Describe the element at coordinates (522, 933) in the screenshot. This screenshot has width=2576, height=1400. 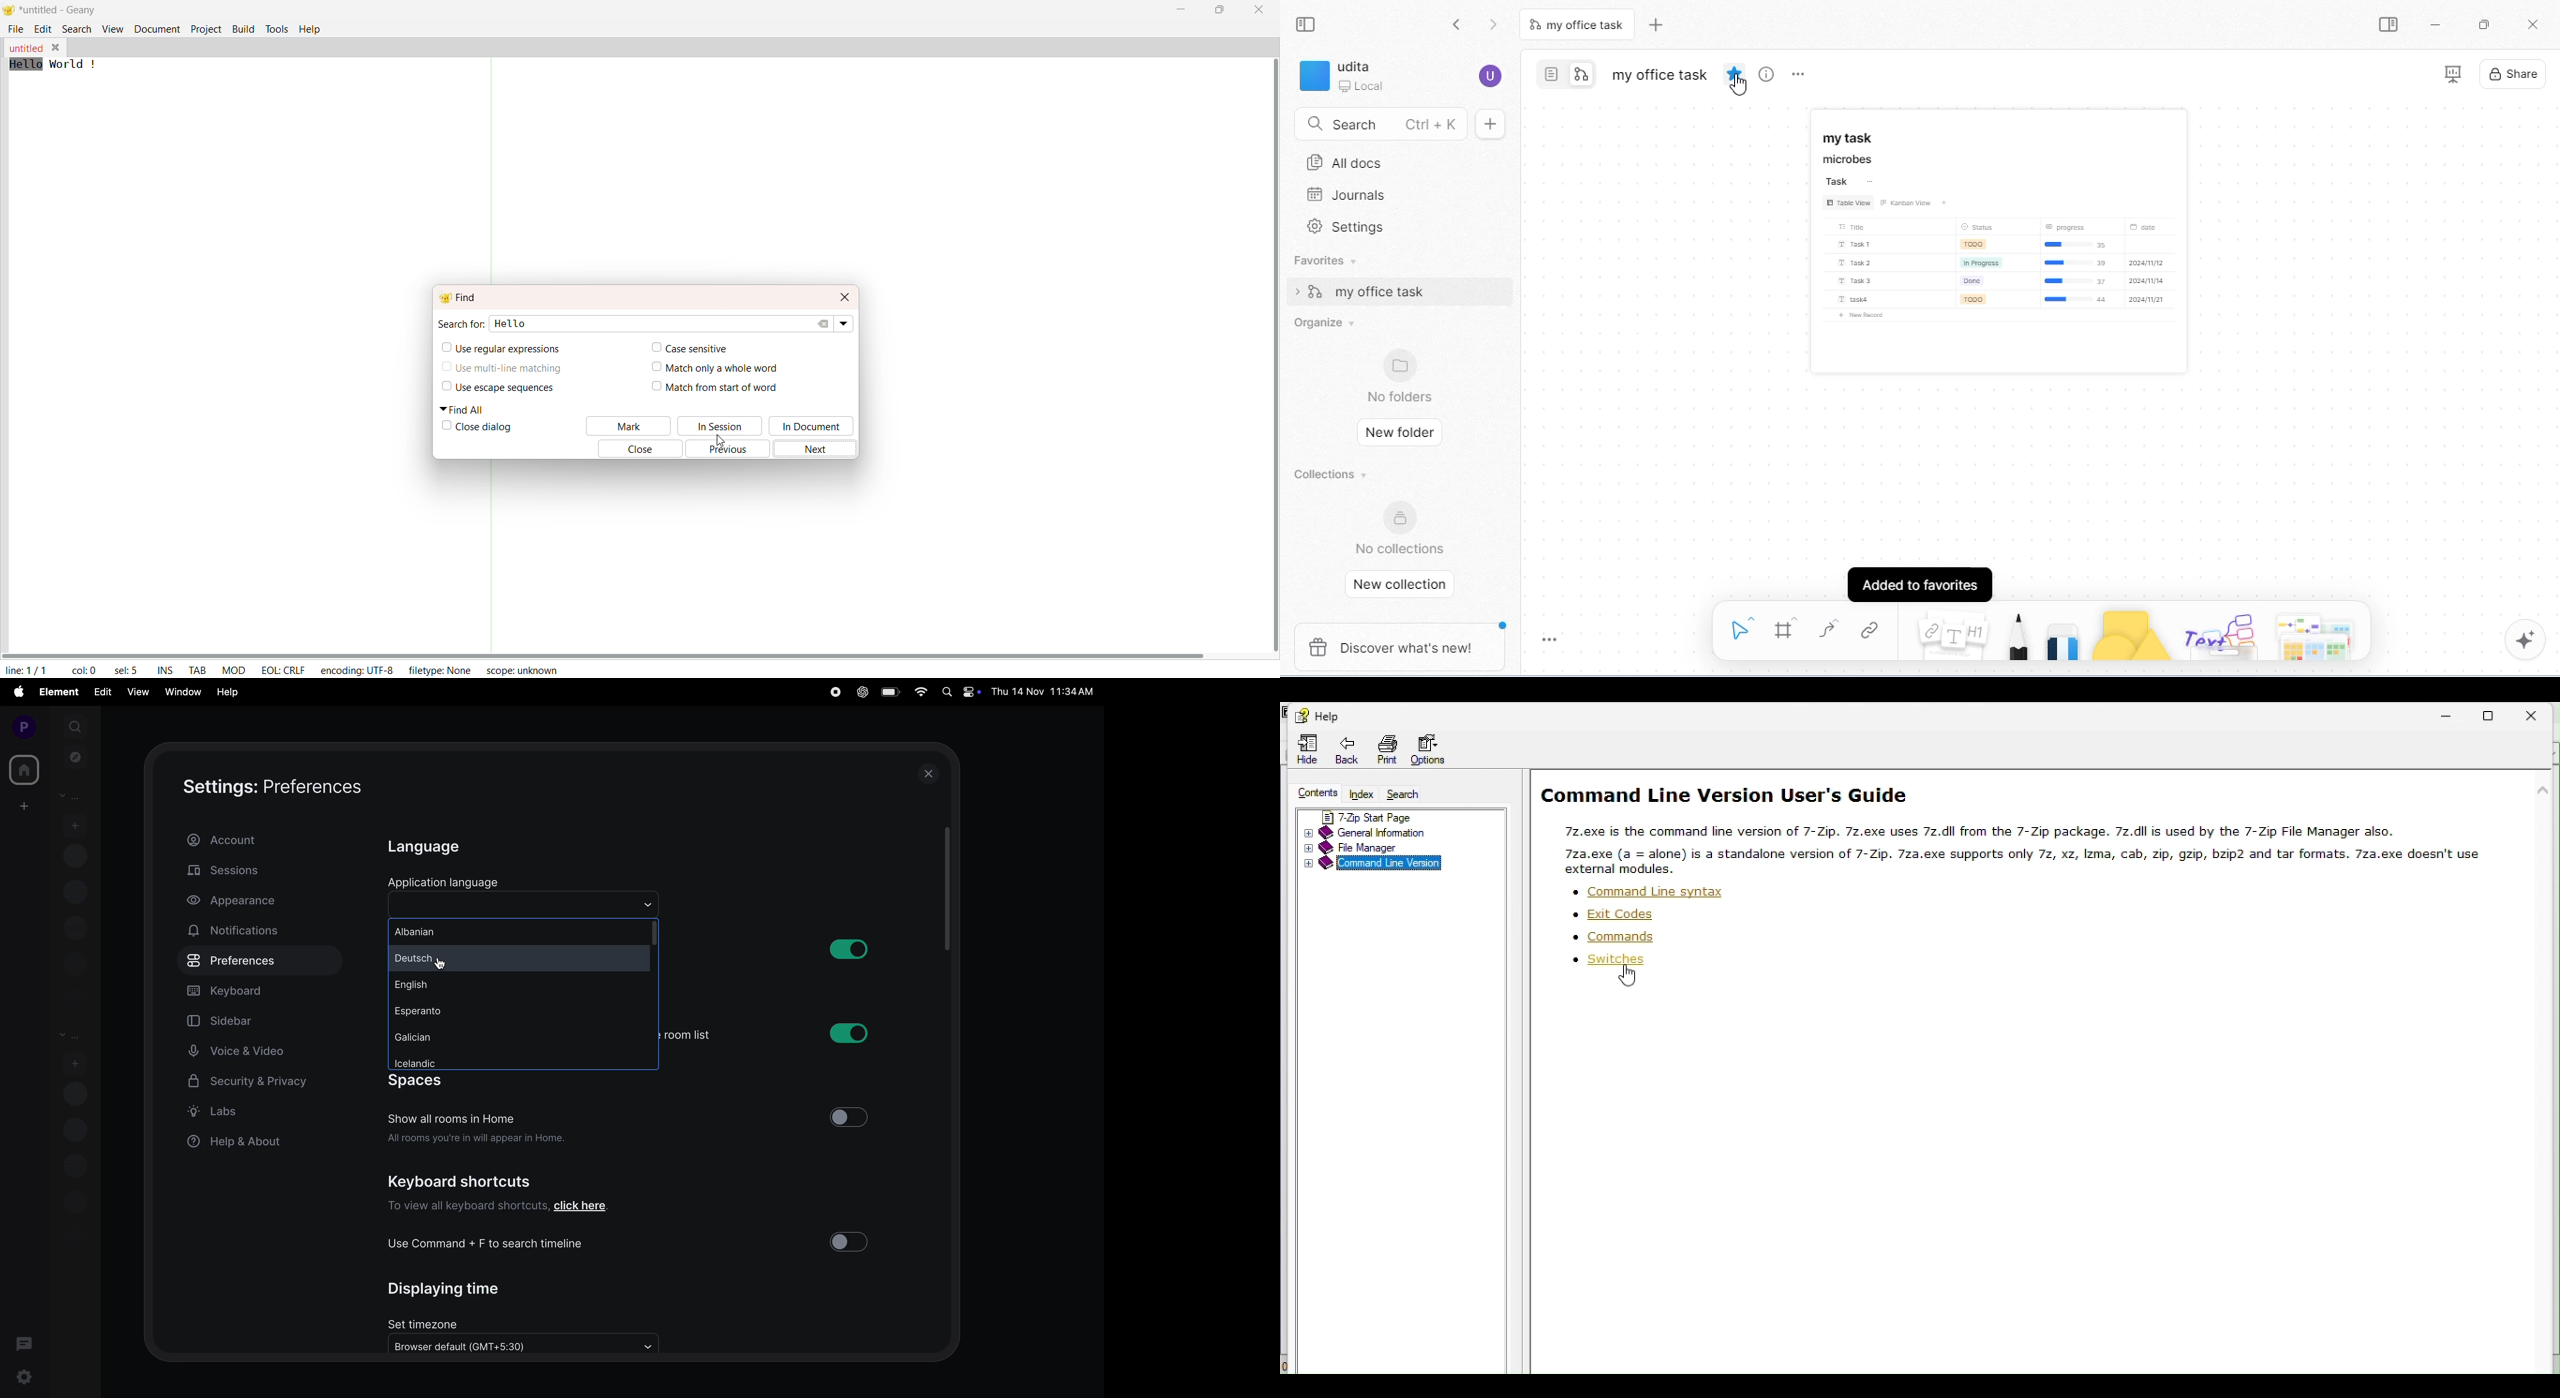
I see `albaninan` at that location.